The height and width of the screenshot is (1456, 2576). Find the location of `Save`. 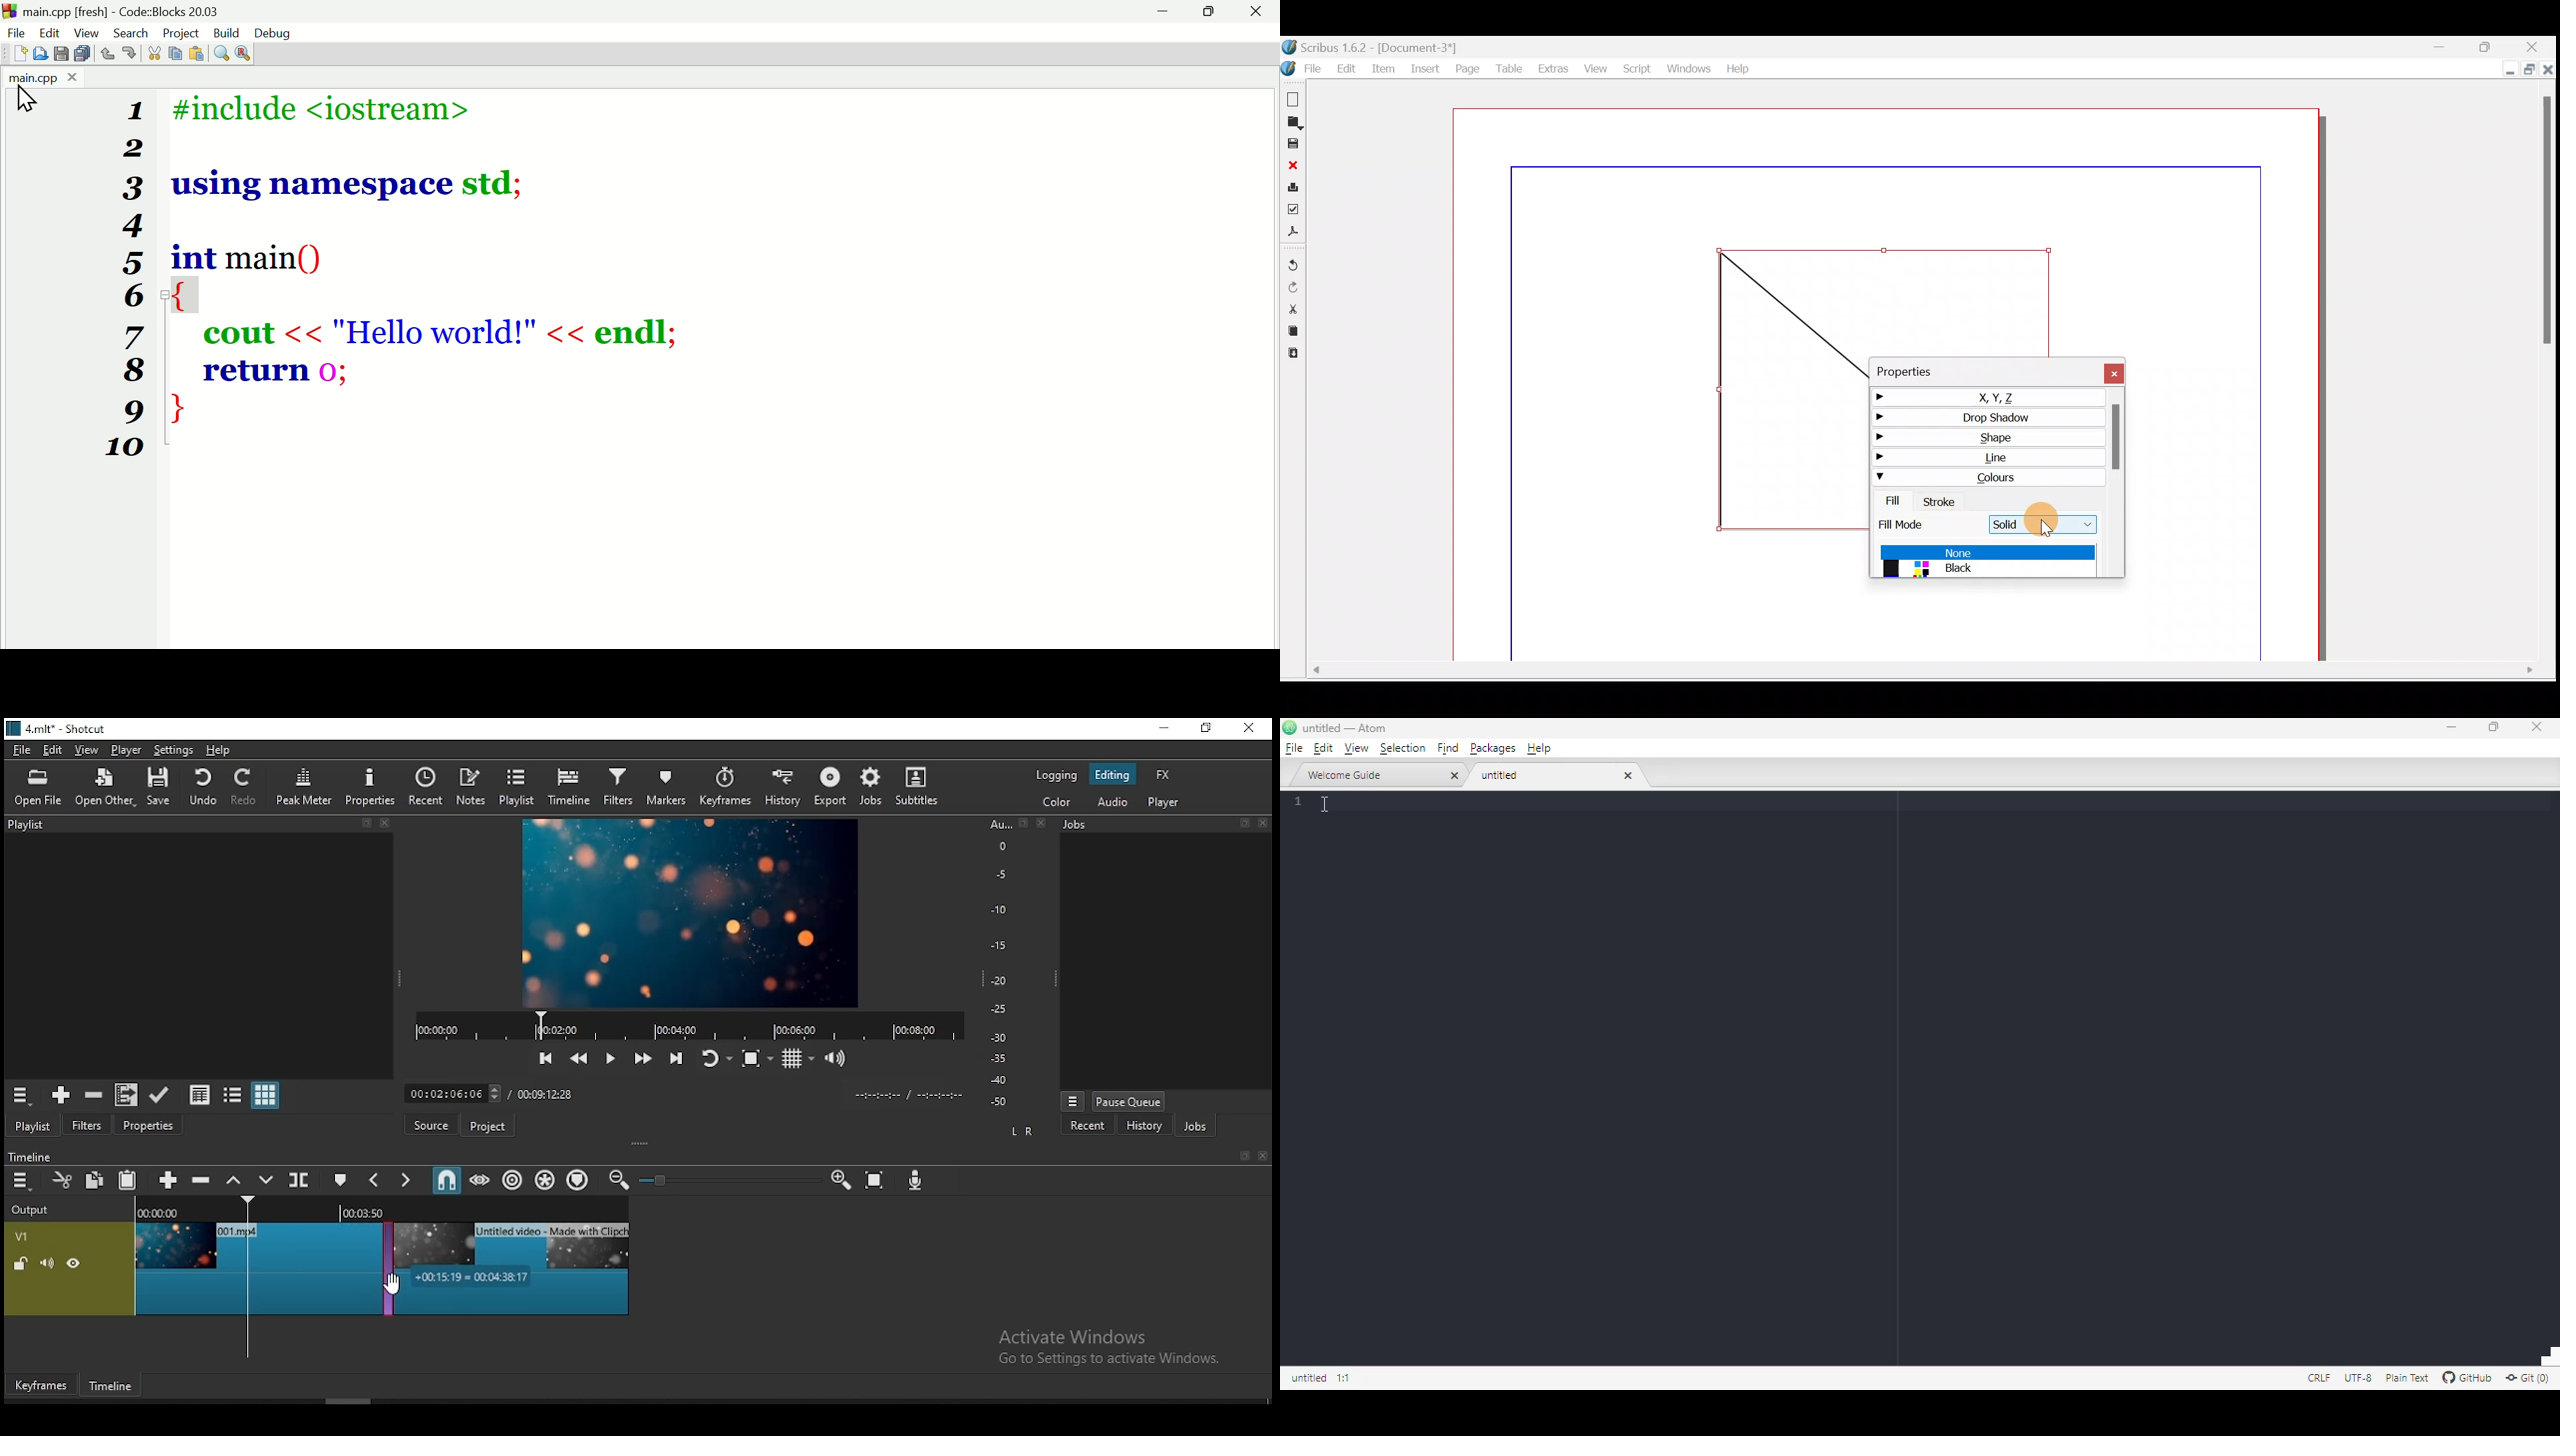

Save is located at coordinates (60, 54).